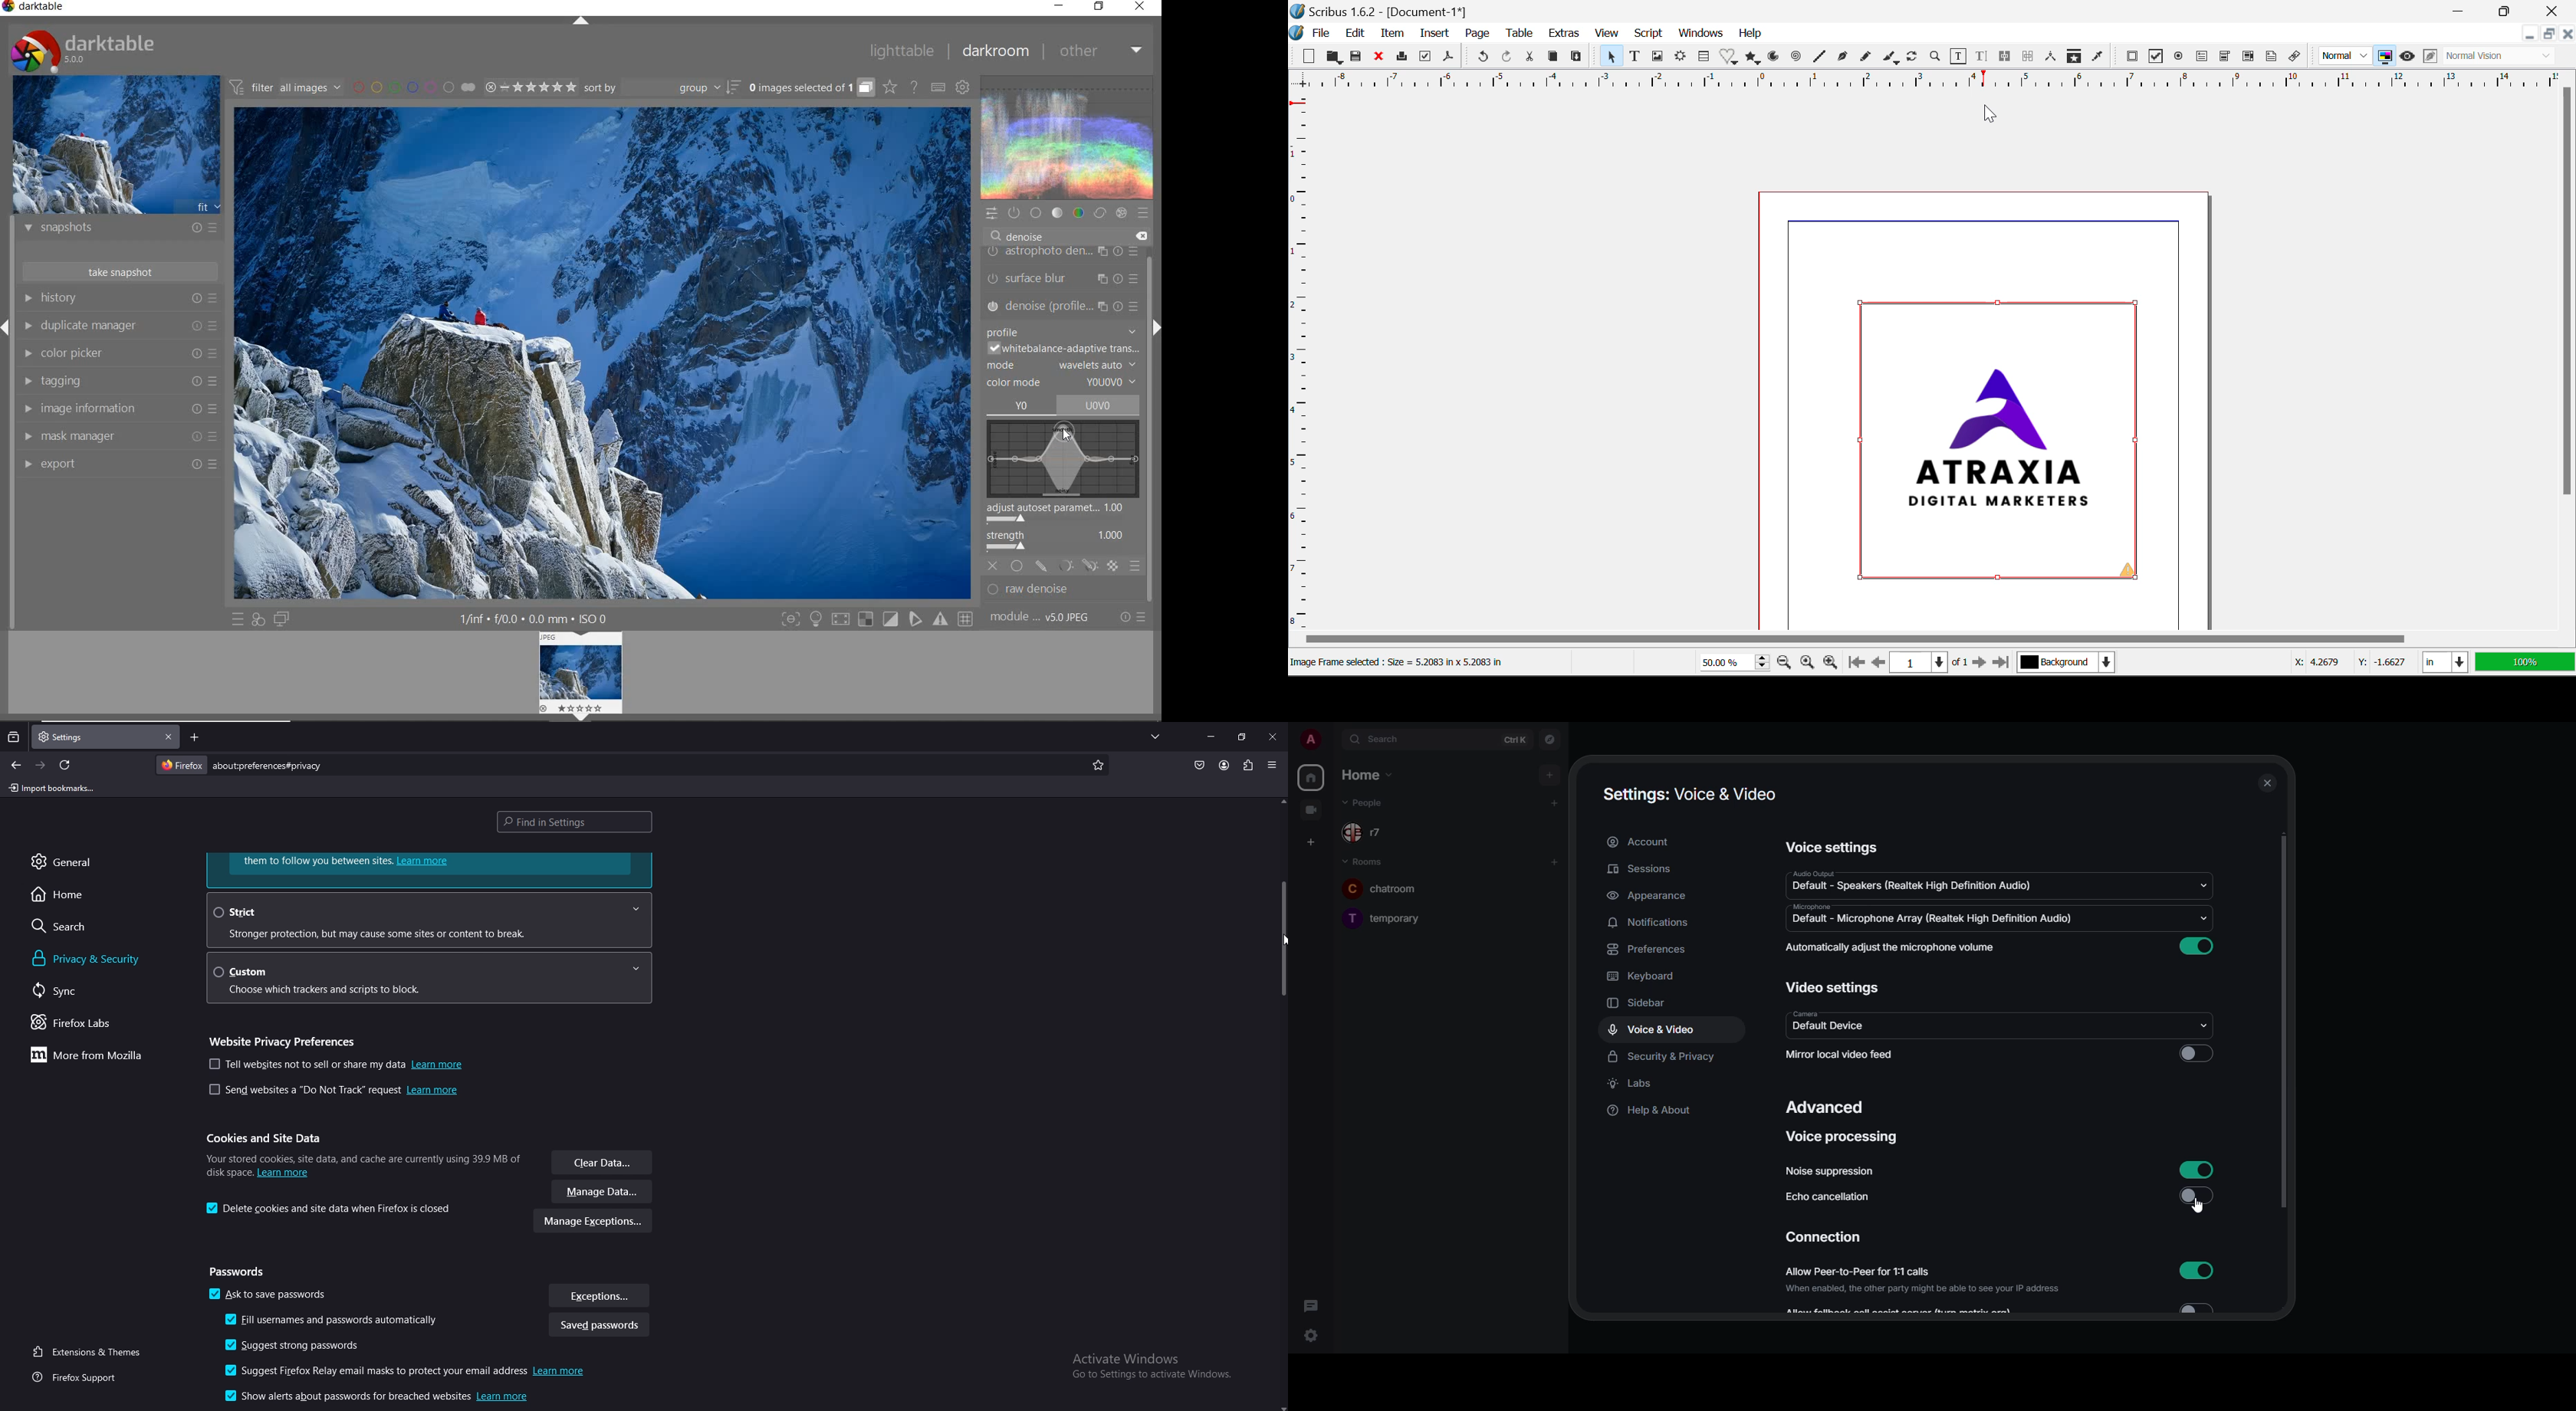 The width and height of the screenshot is (2576, 1428). What do you see at coordinates (1643, 870) in the screenshot?
I see `sessions` at bounding box center [1643, 870].